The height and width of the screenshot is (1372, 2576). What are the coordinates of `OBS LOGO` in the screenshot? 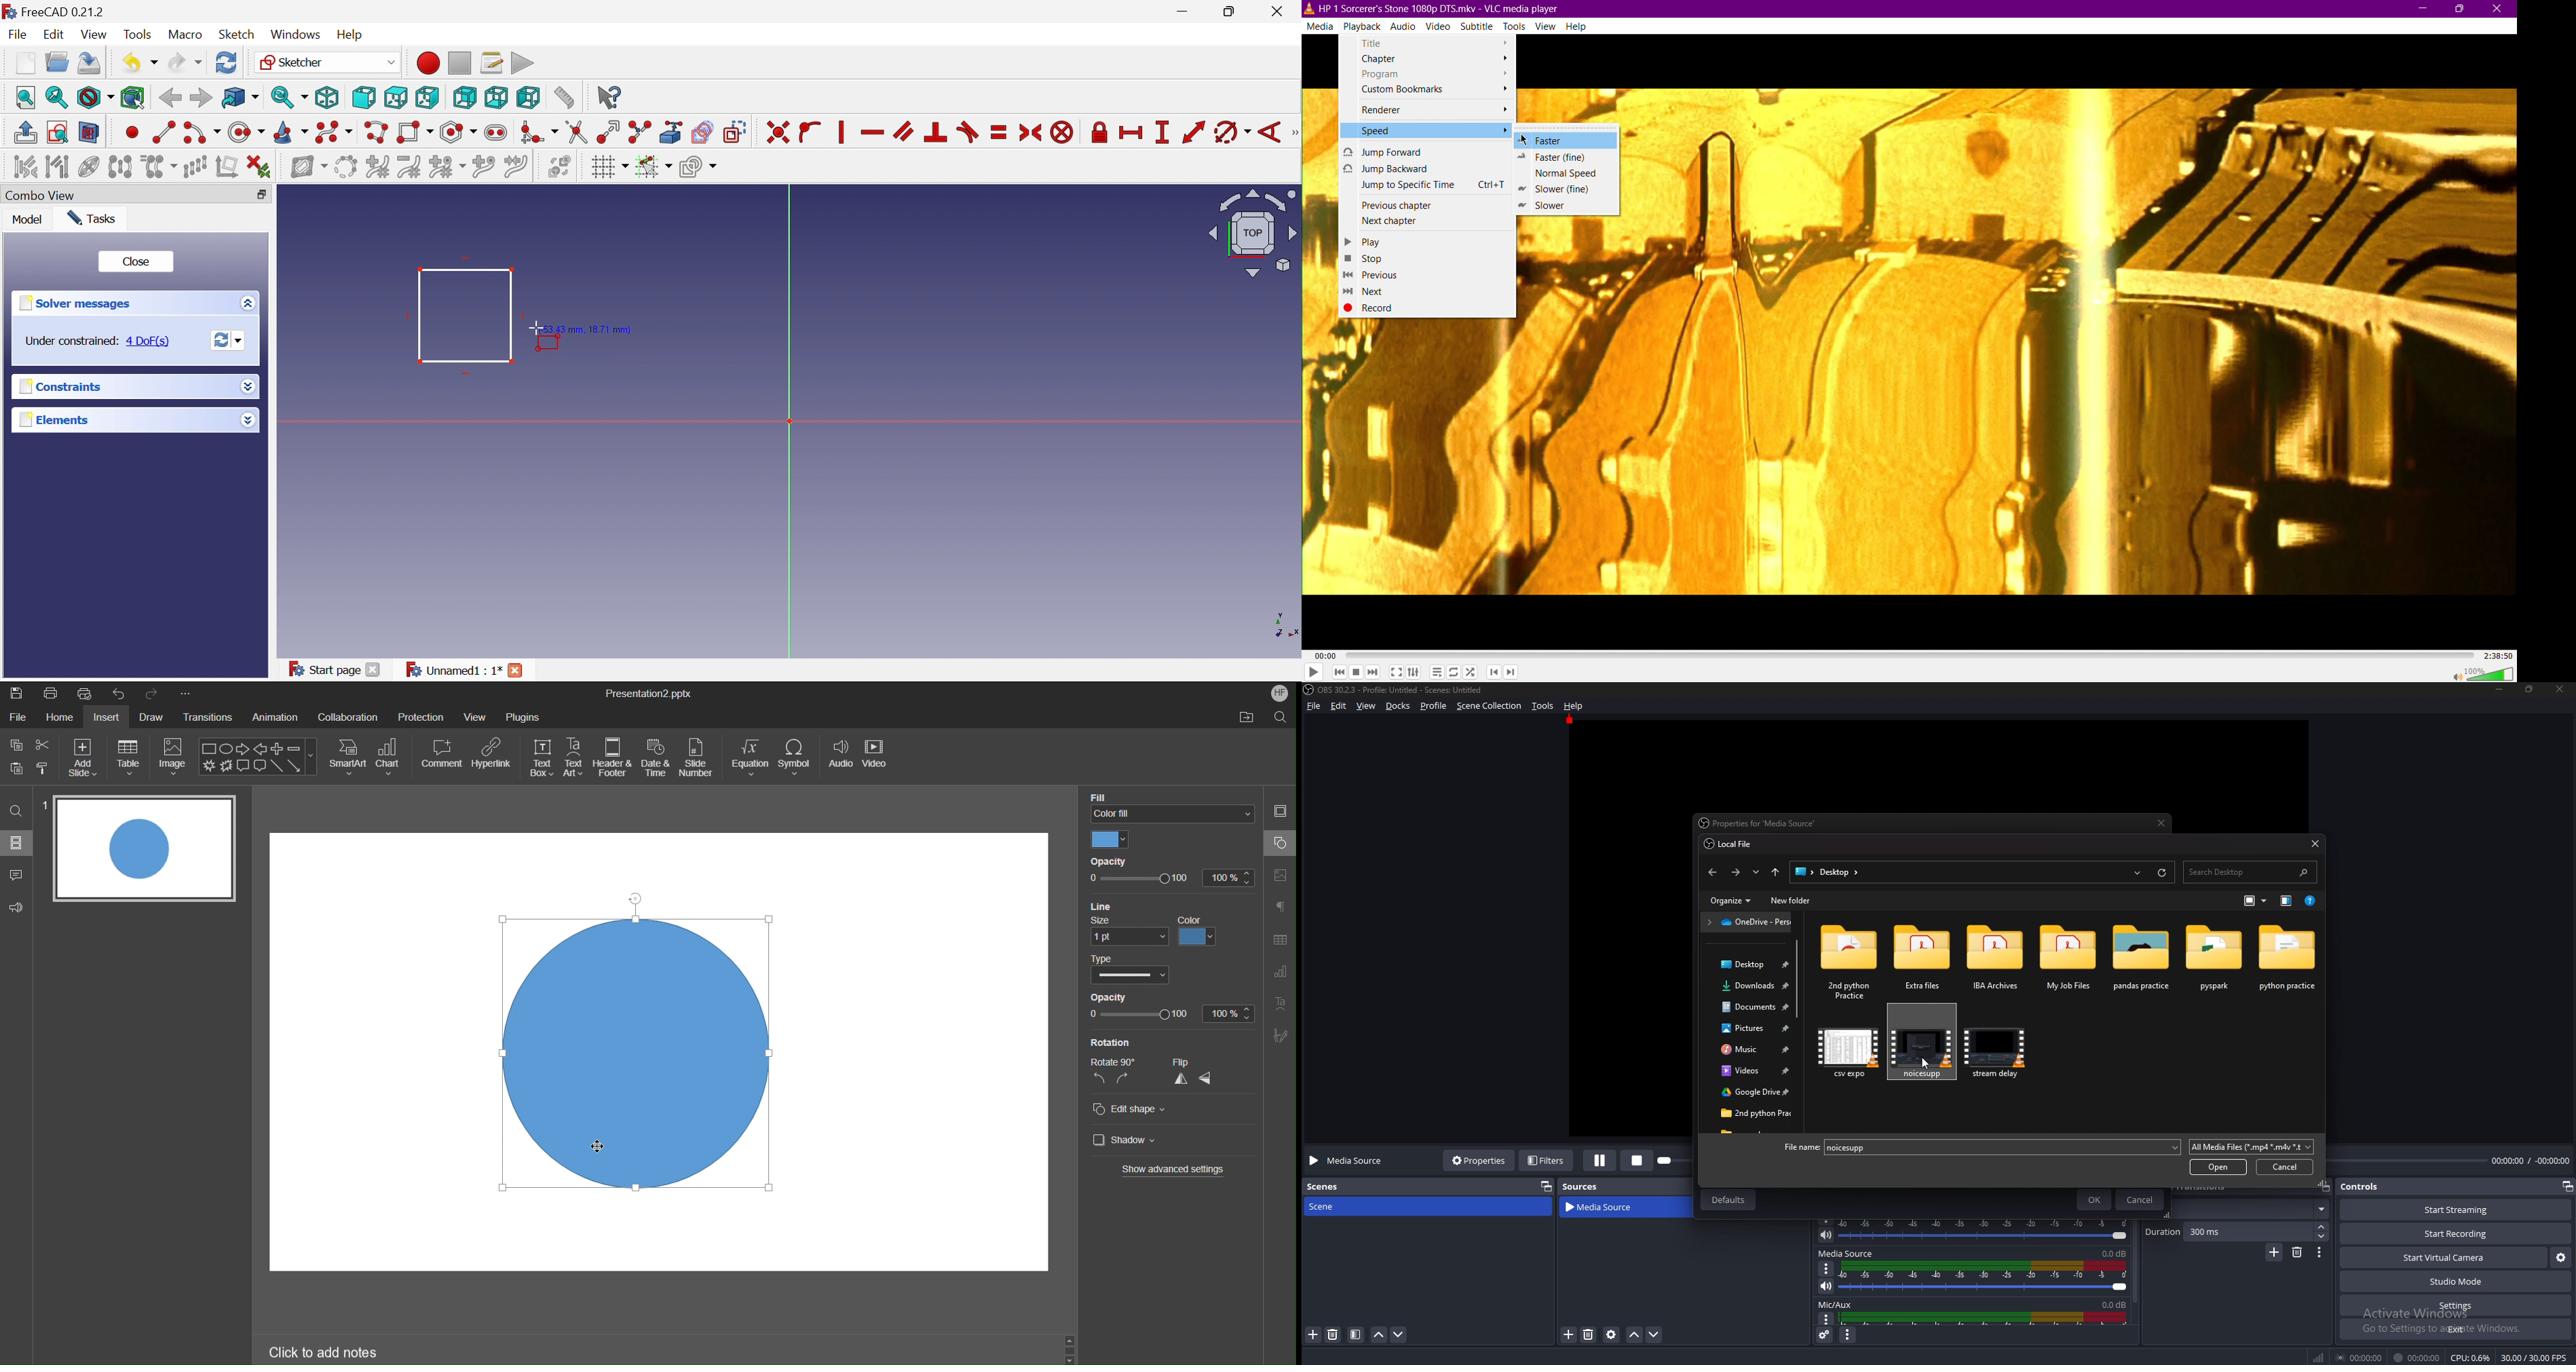 It's located at (1310, 689).